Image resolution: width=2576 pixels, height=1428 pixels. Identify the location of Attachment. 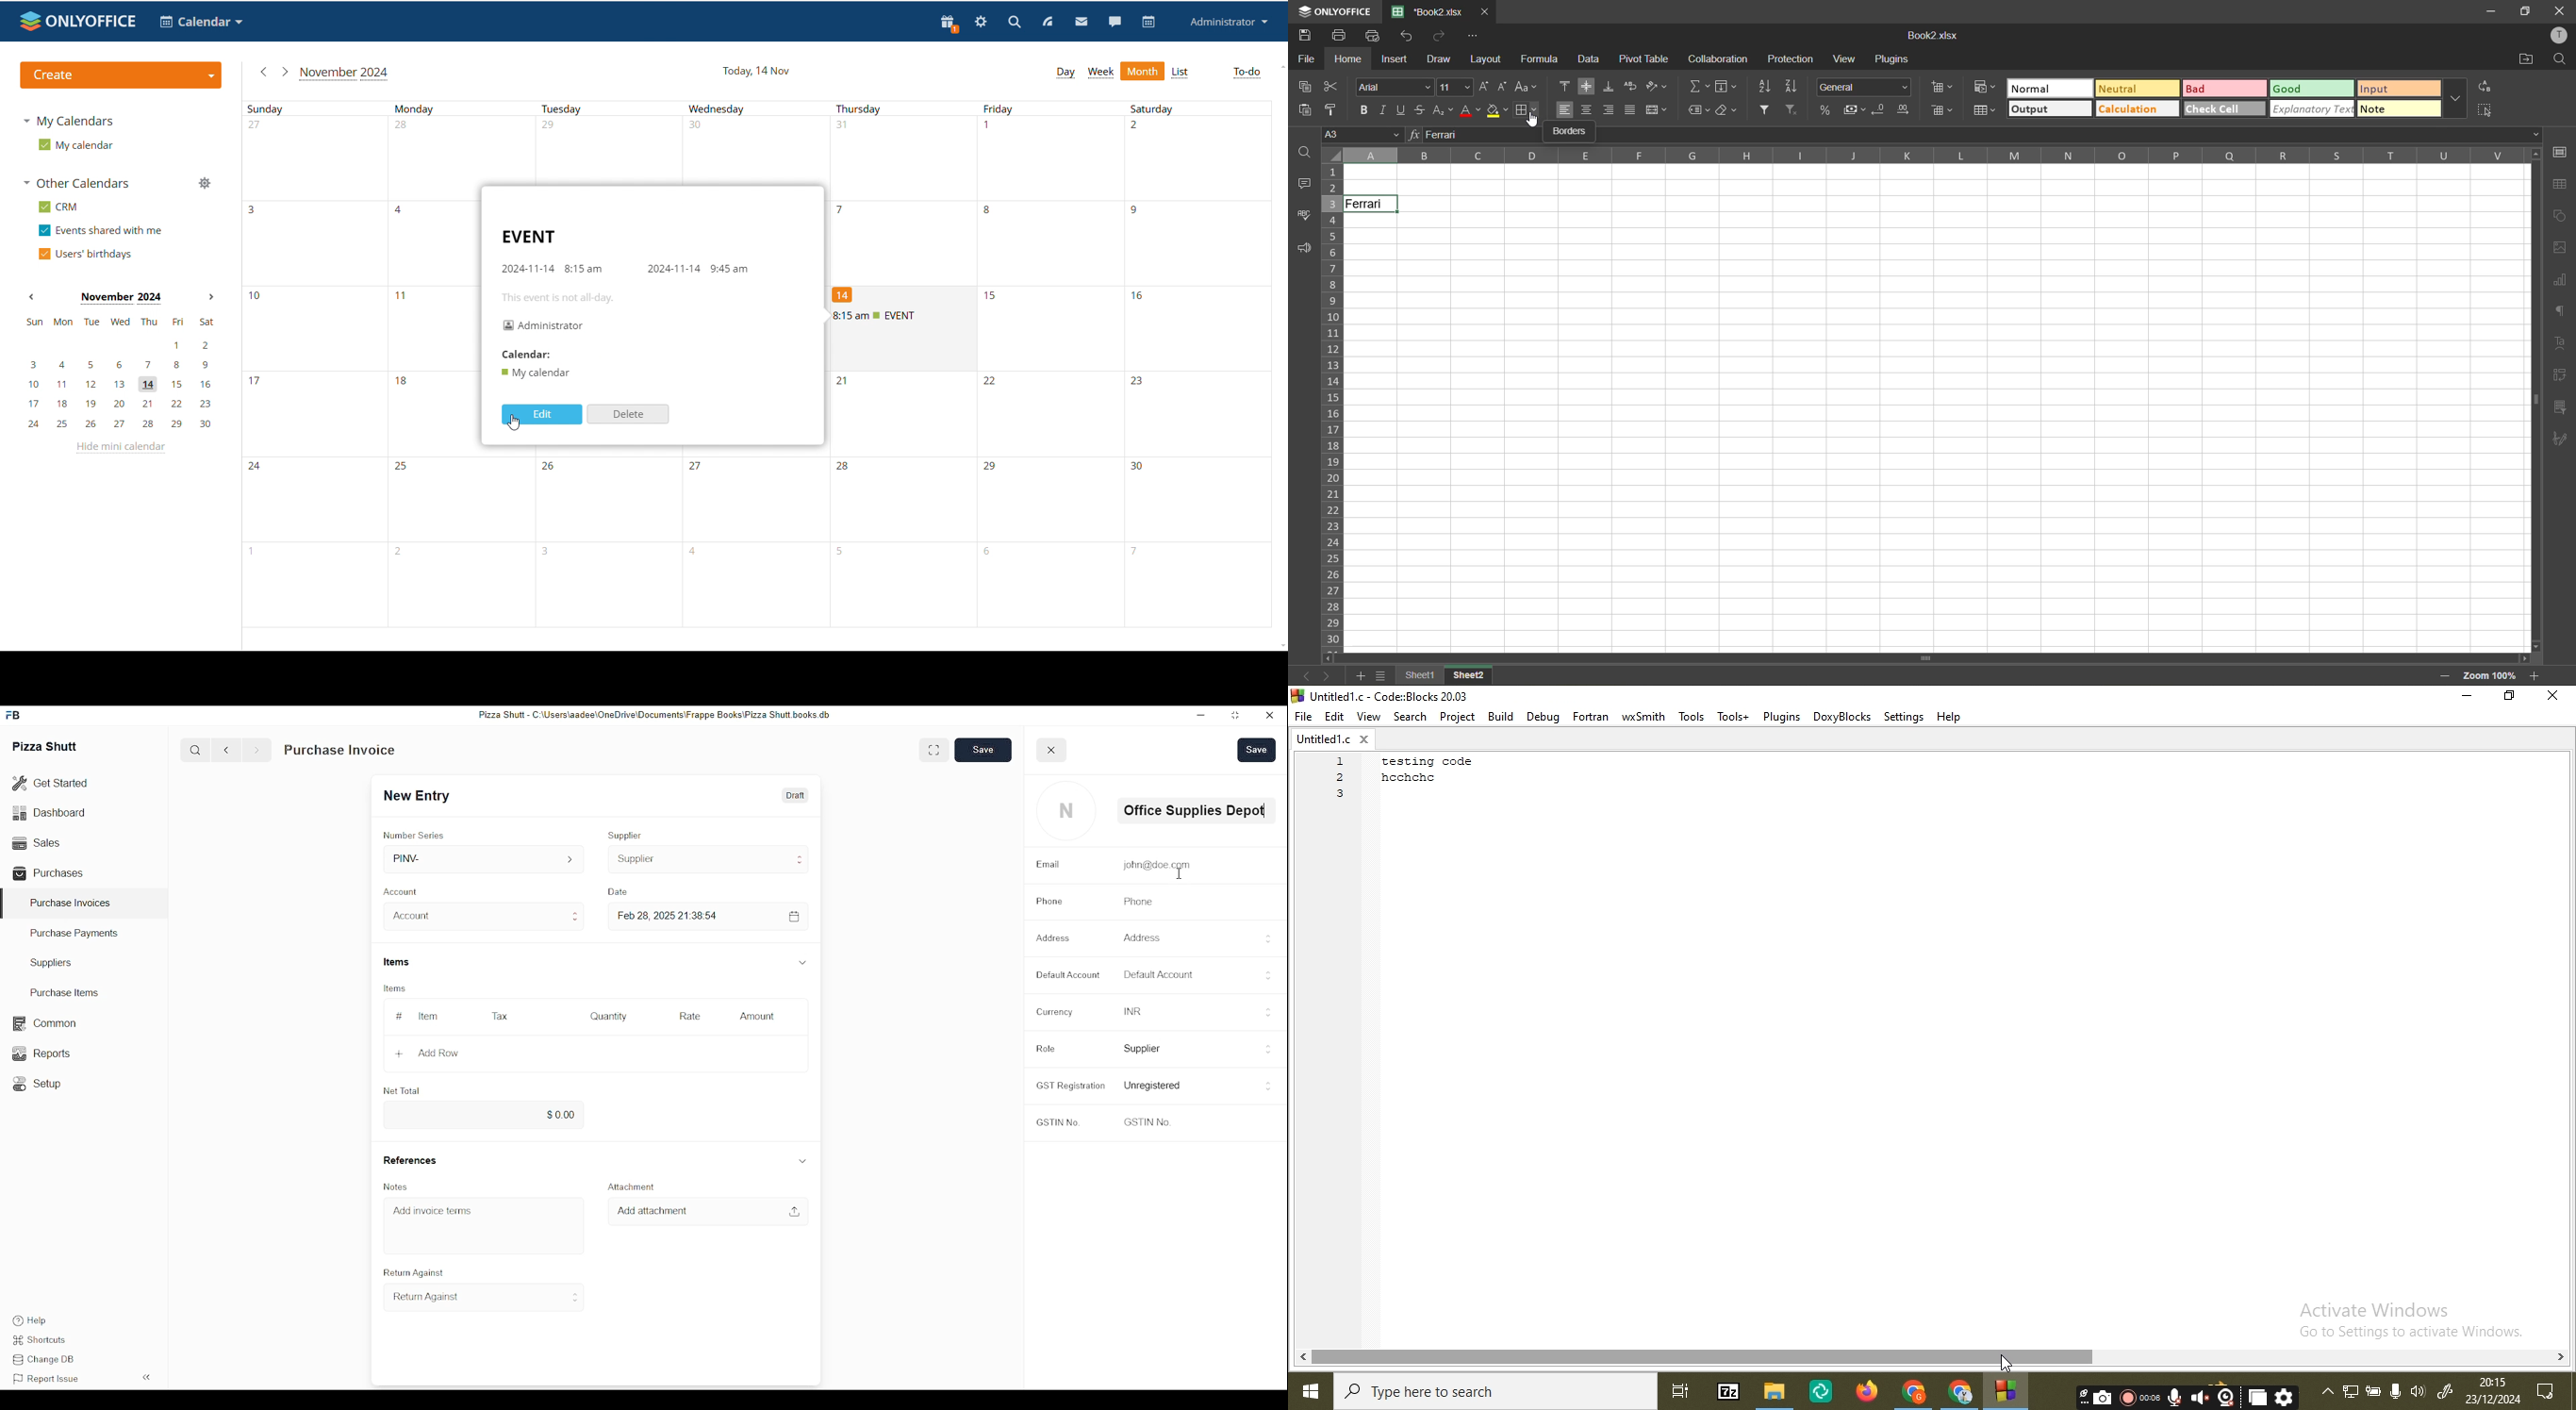
(629, 1187).